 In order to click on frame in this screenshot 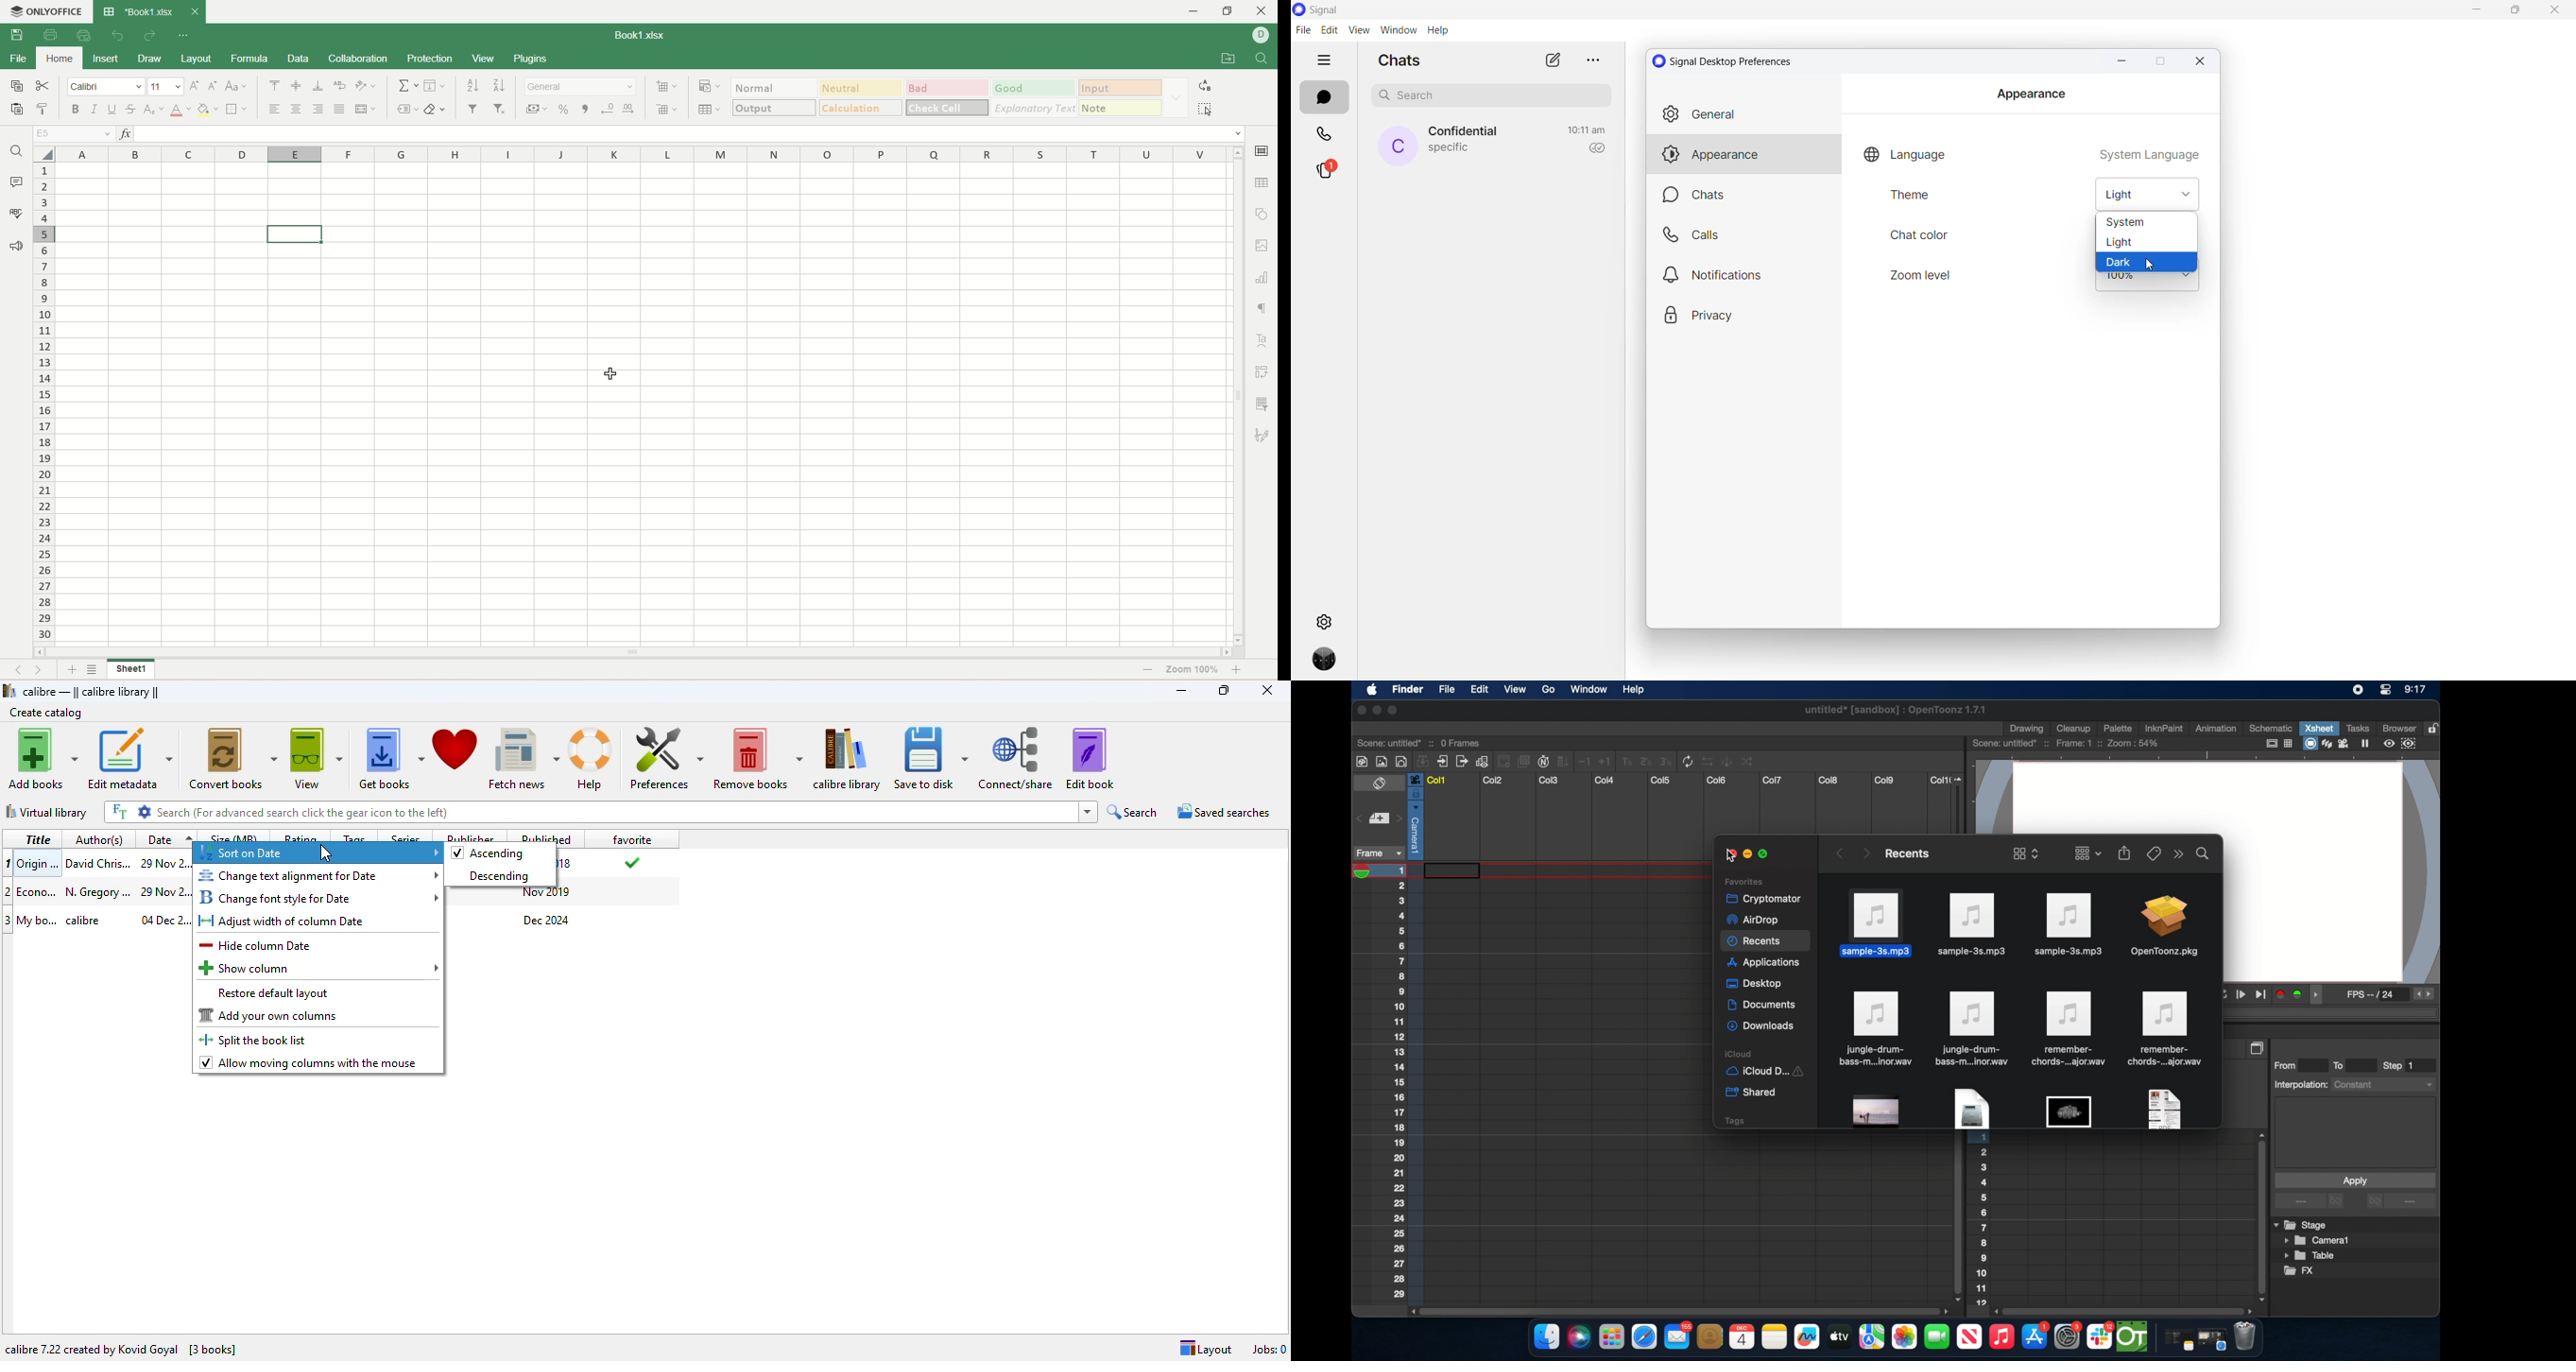, I will do `click(1377, 853)`.